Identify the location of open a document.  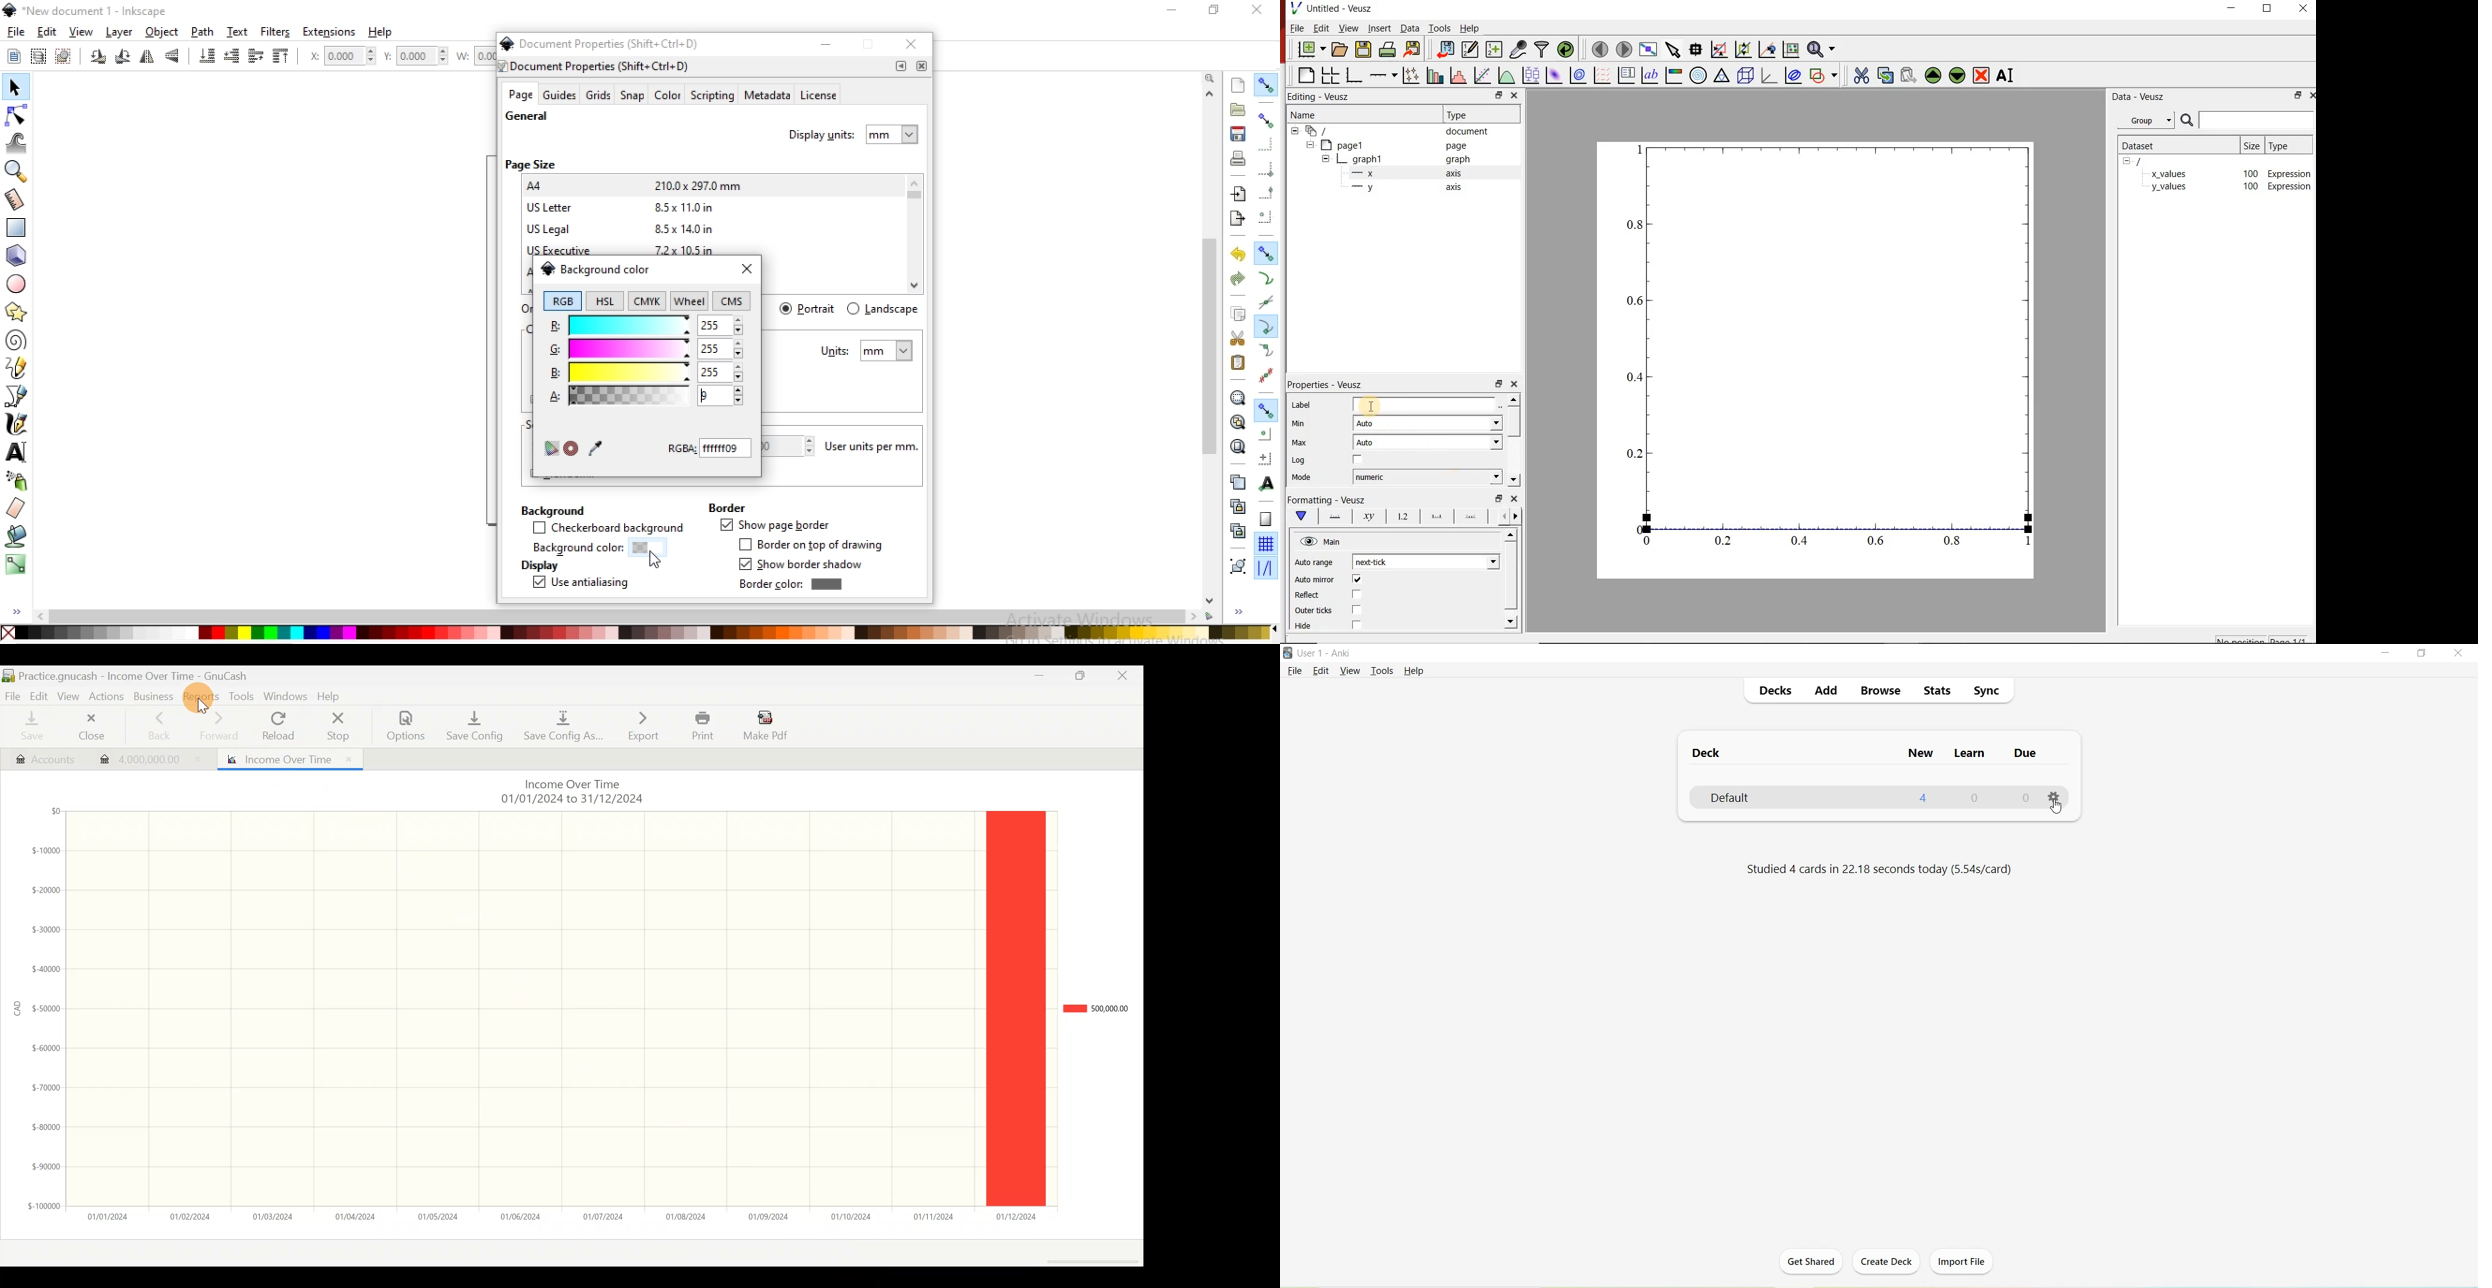
(1236, 109).